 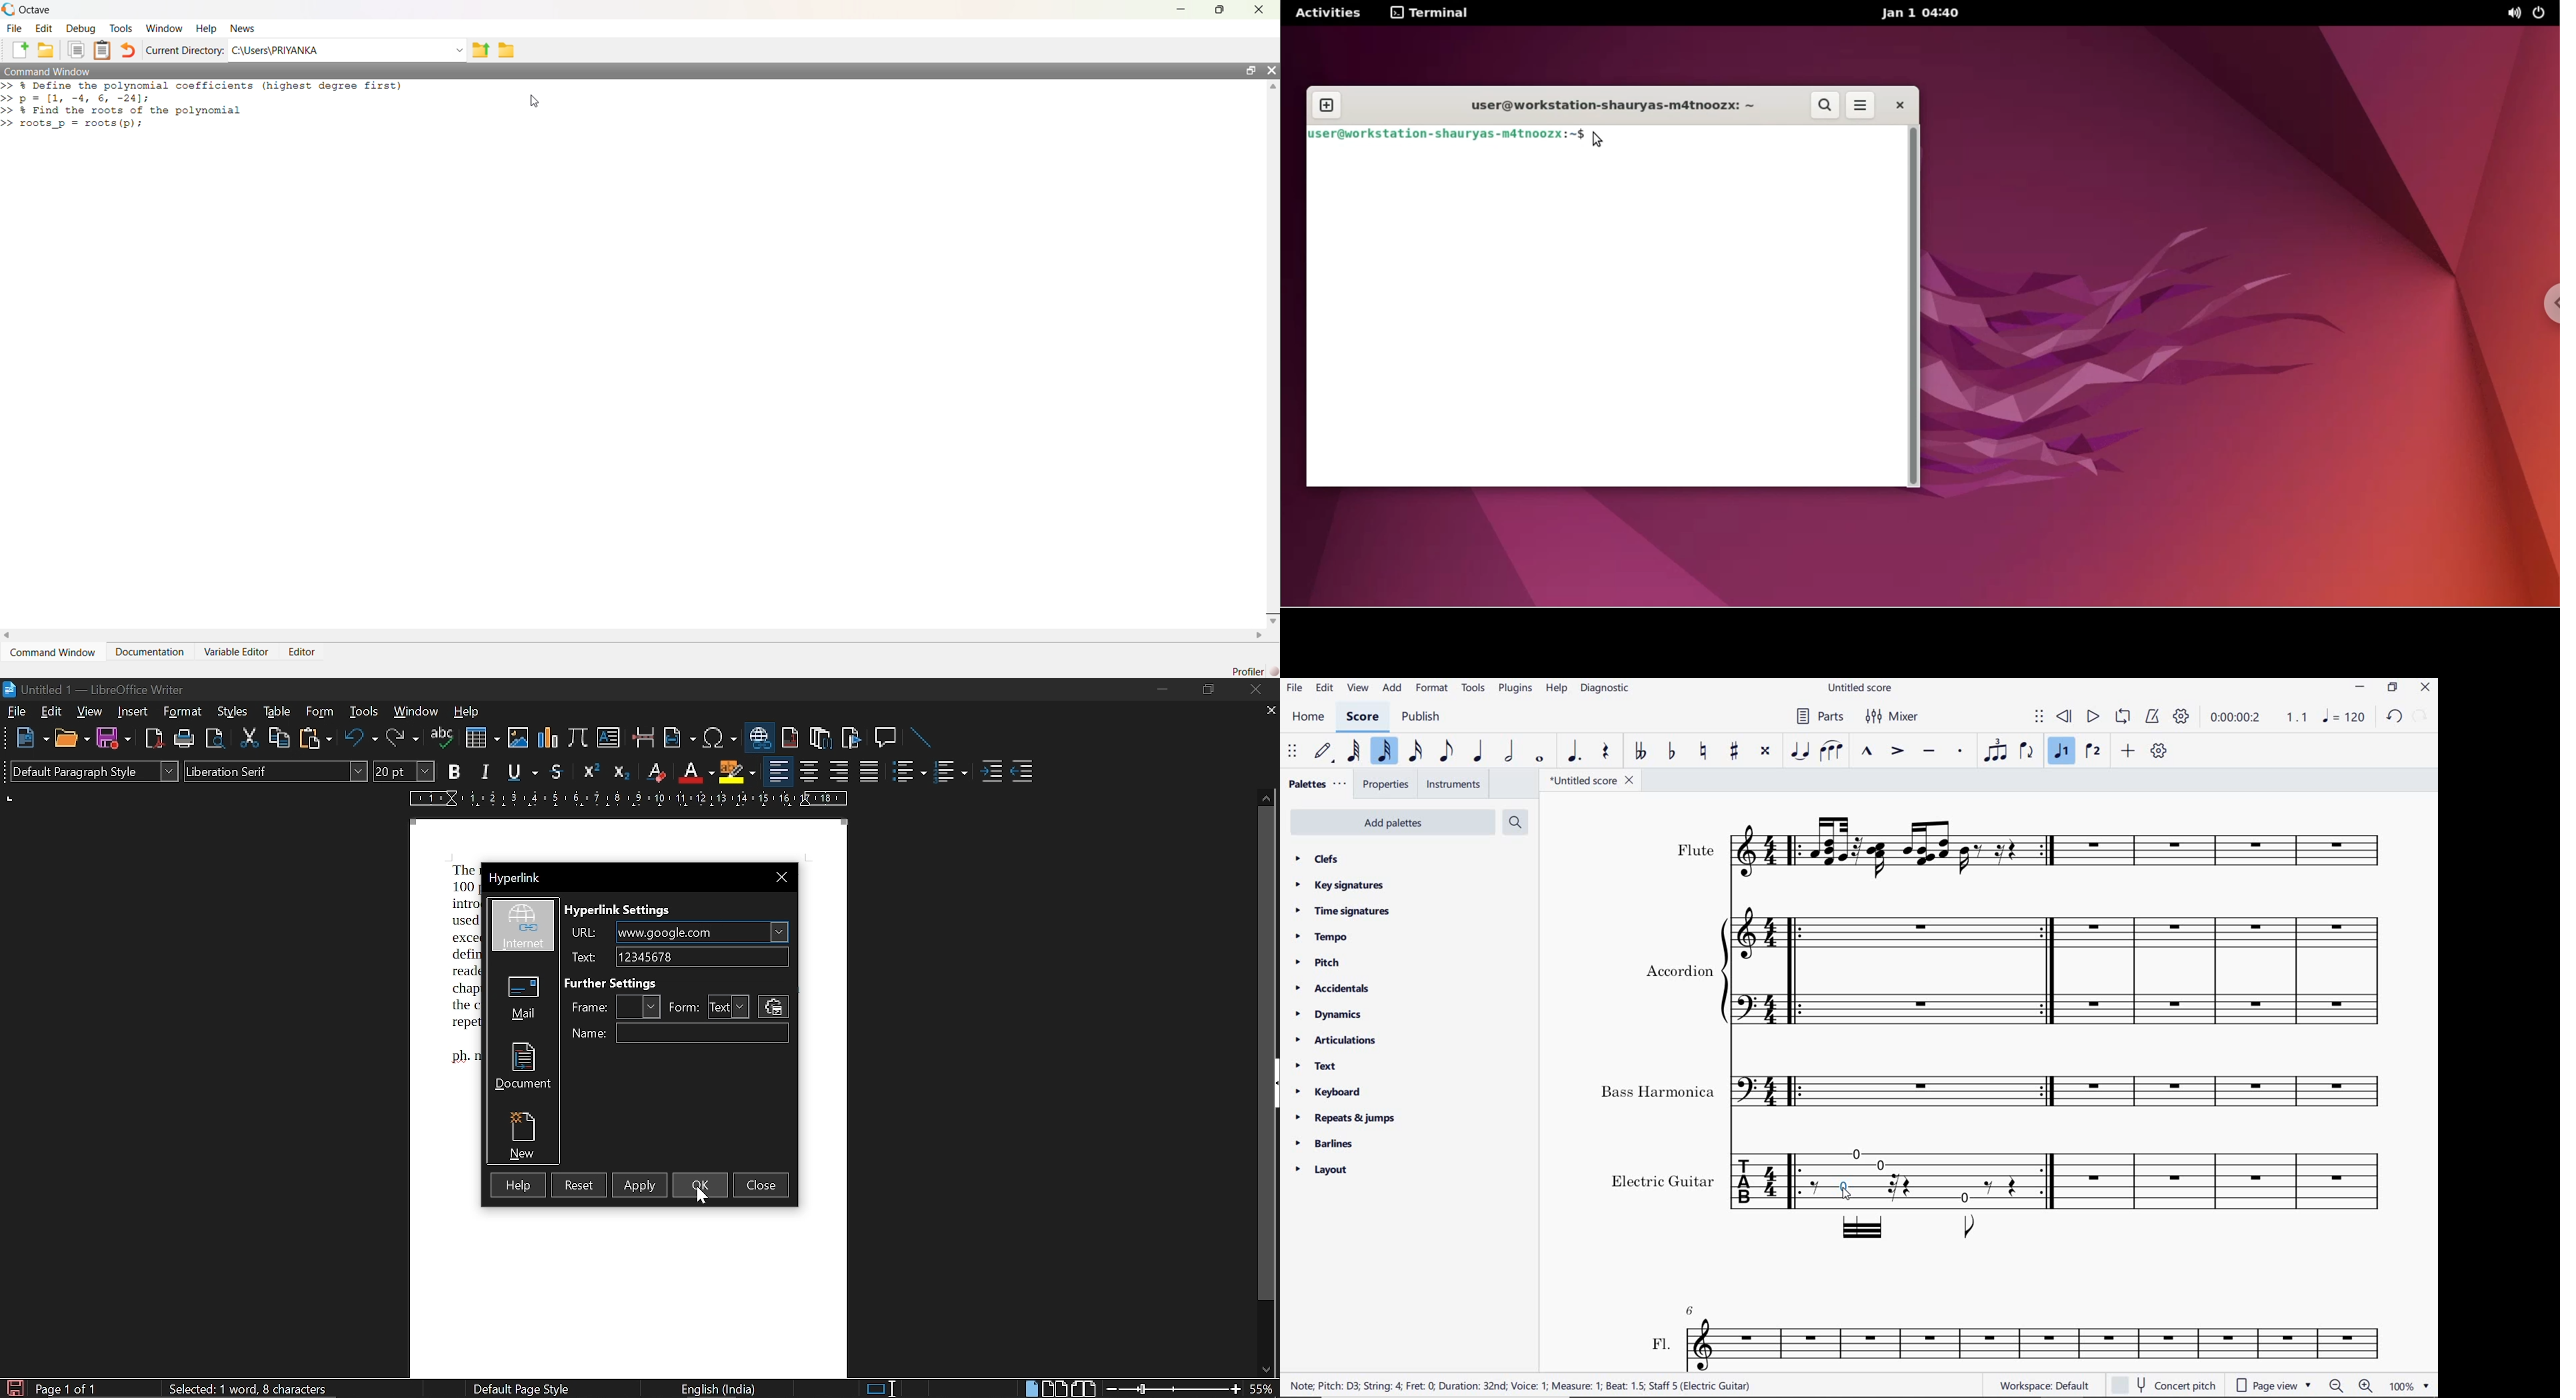 I want to click on insert symbol, so click(x=718, y=738).